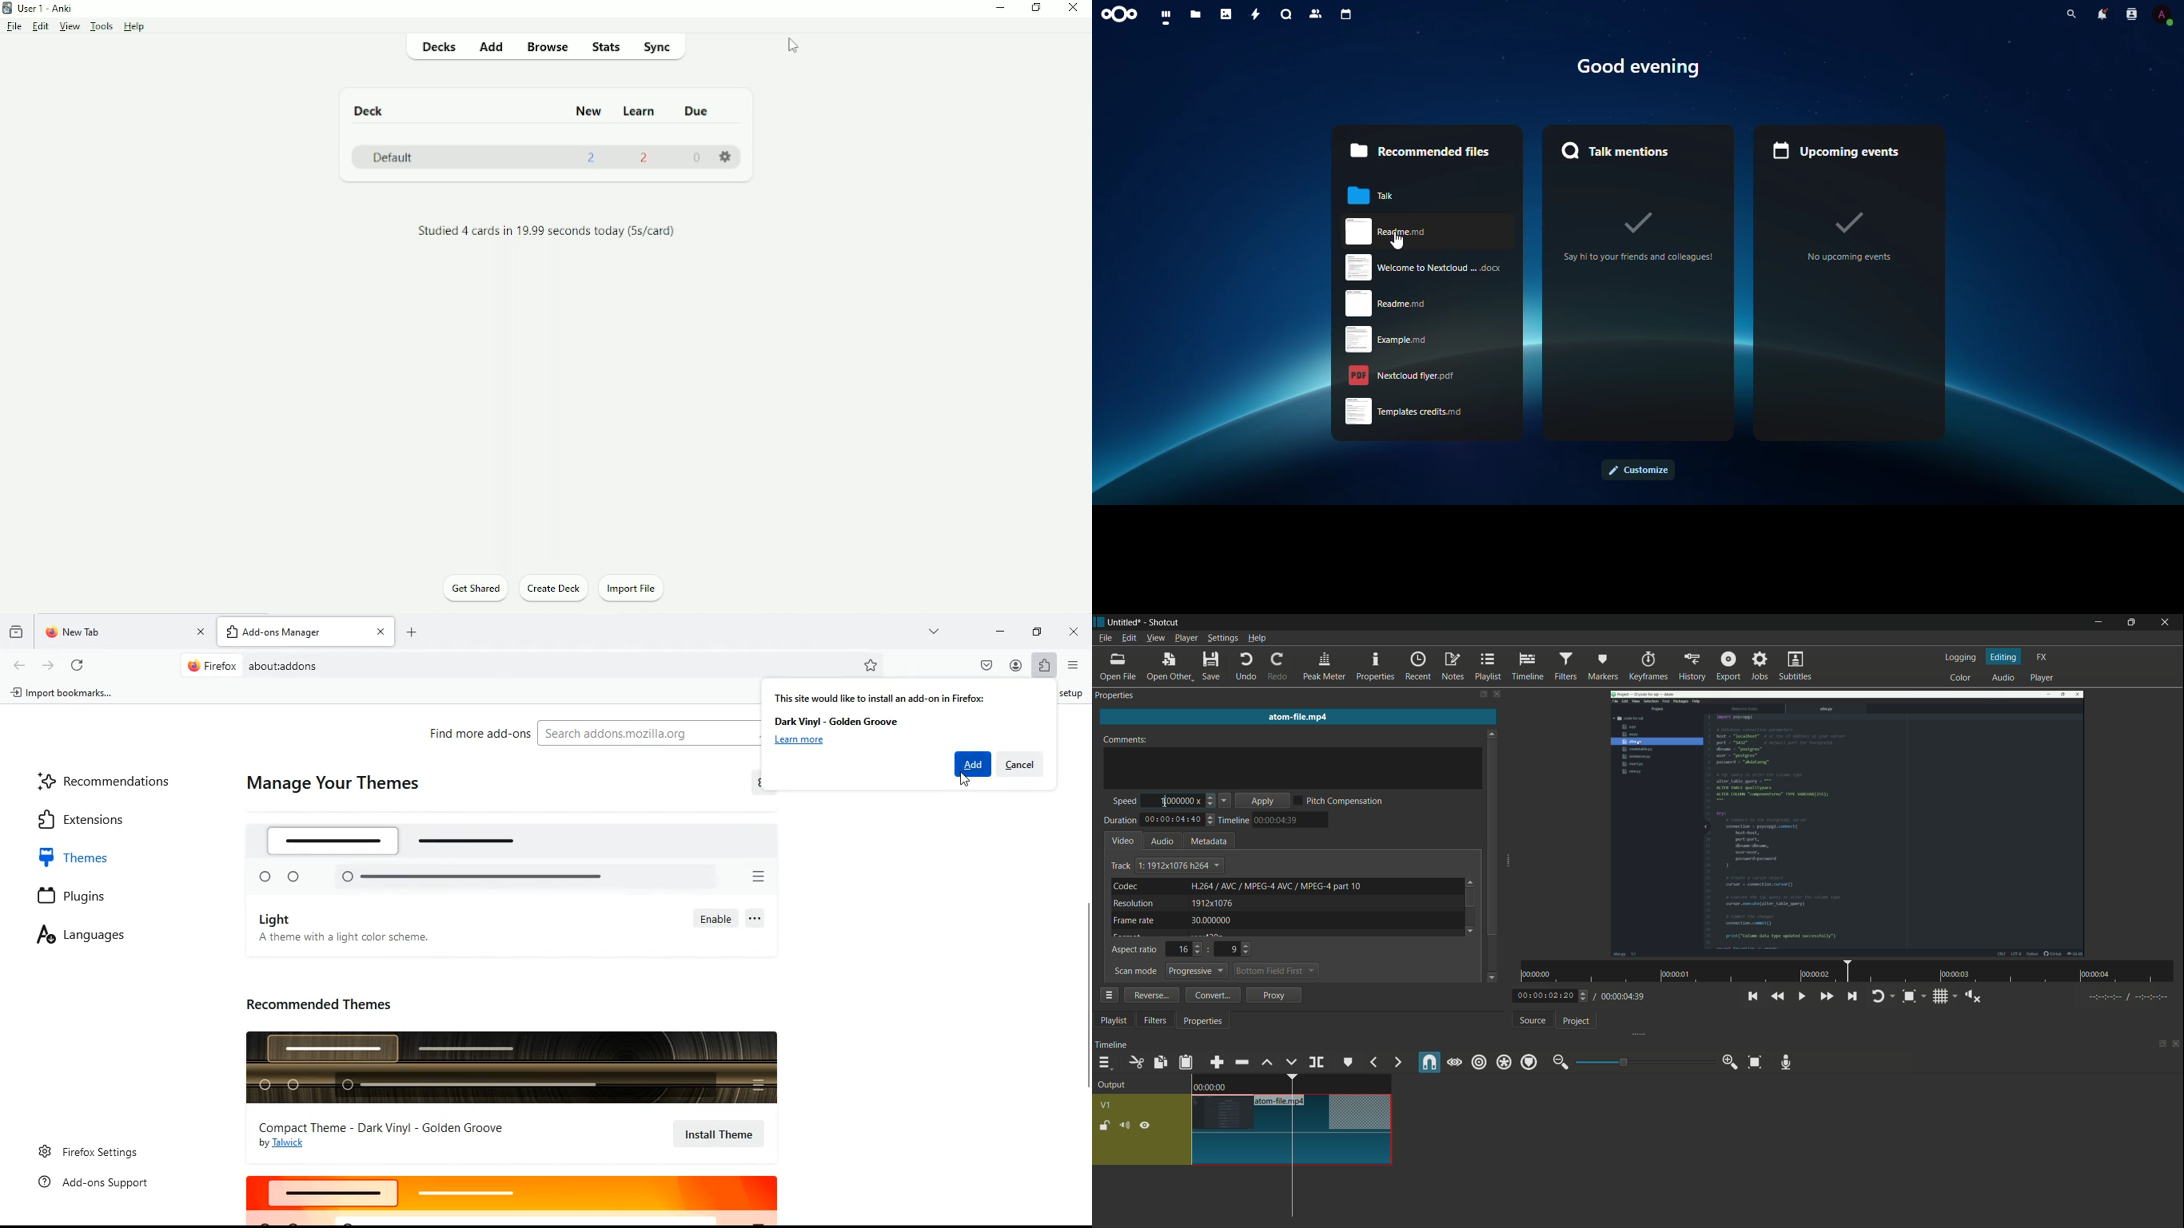  Describe the element at coordinates (1397, 241) in the screenshot. I see `Cursor` at that location.